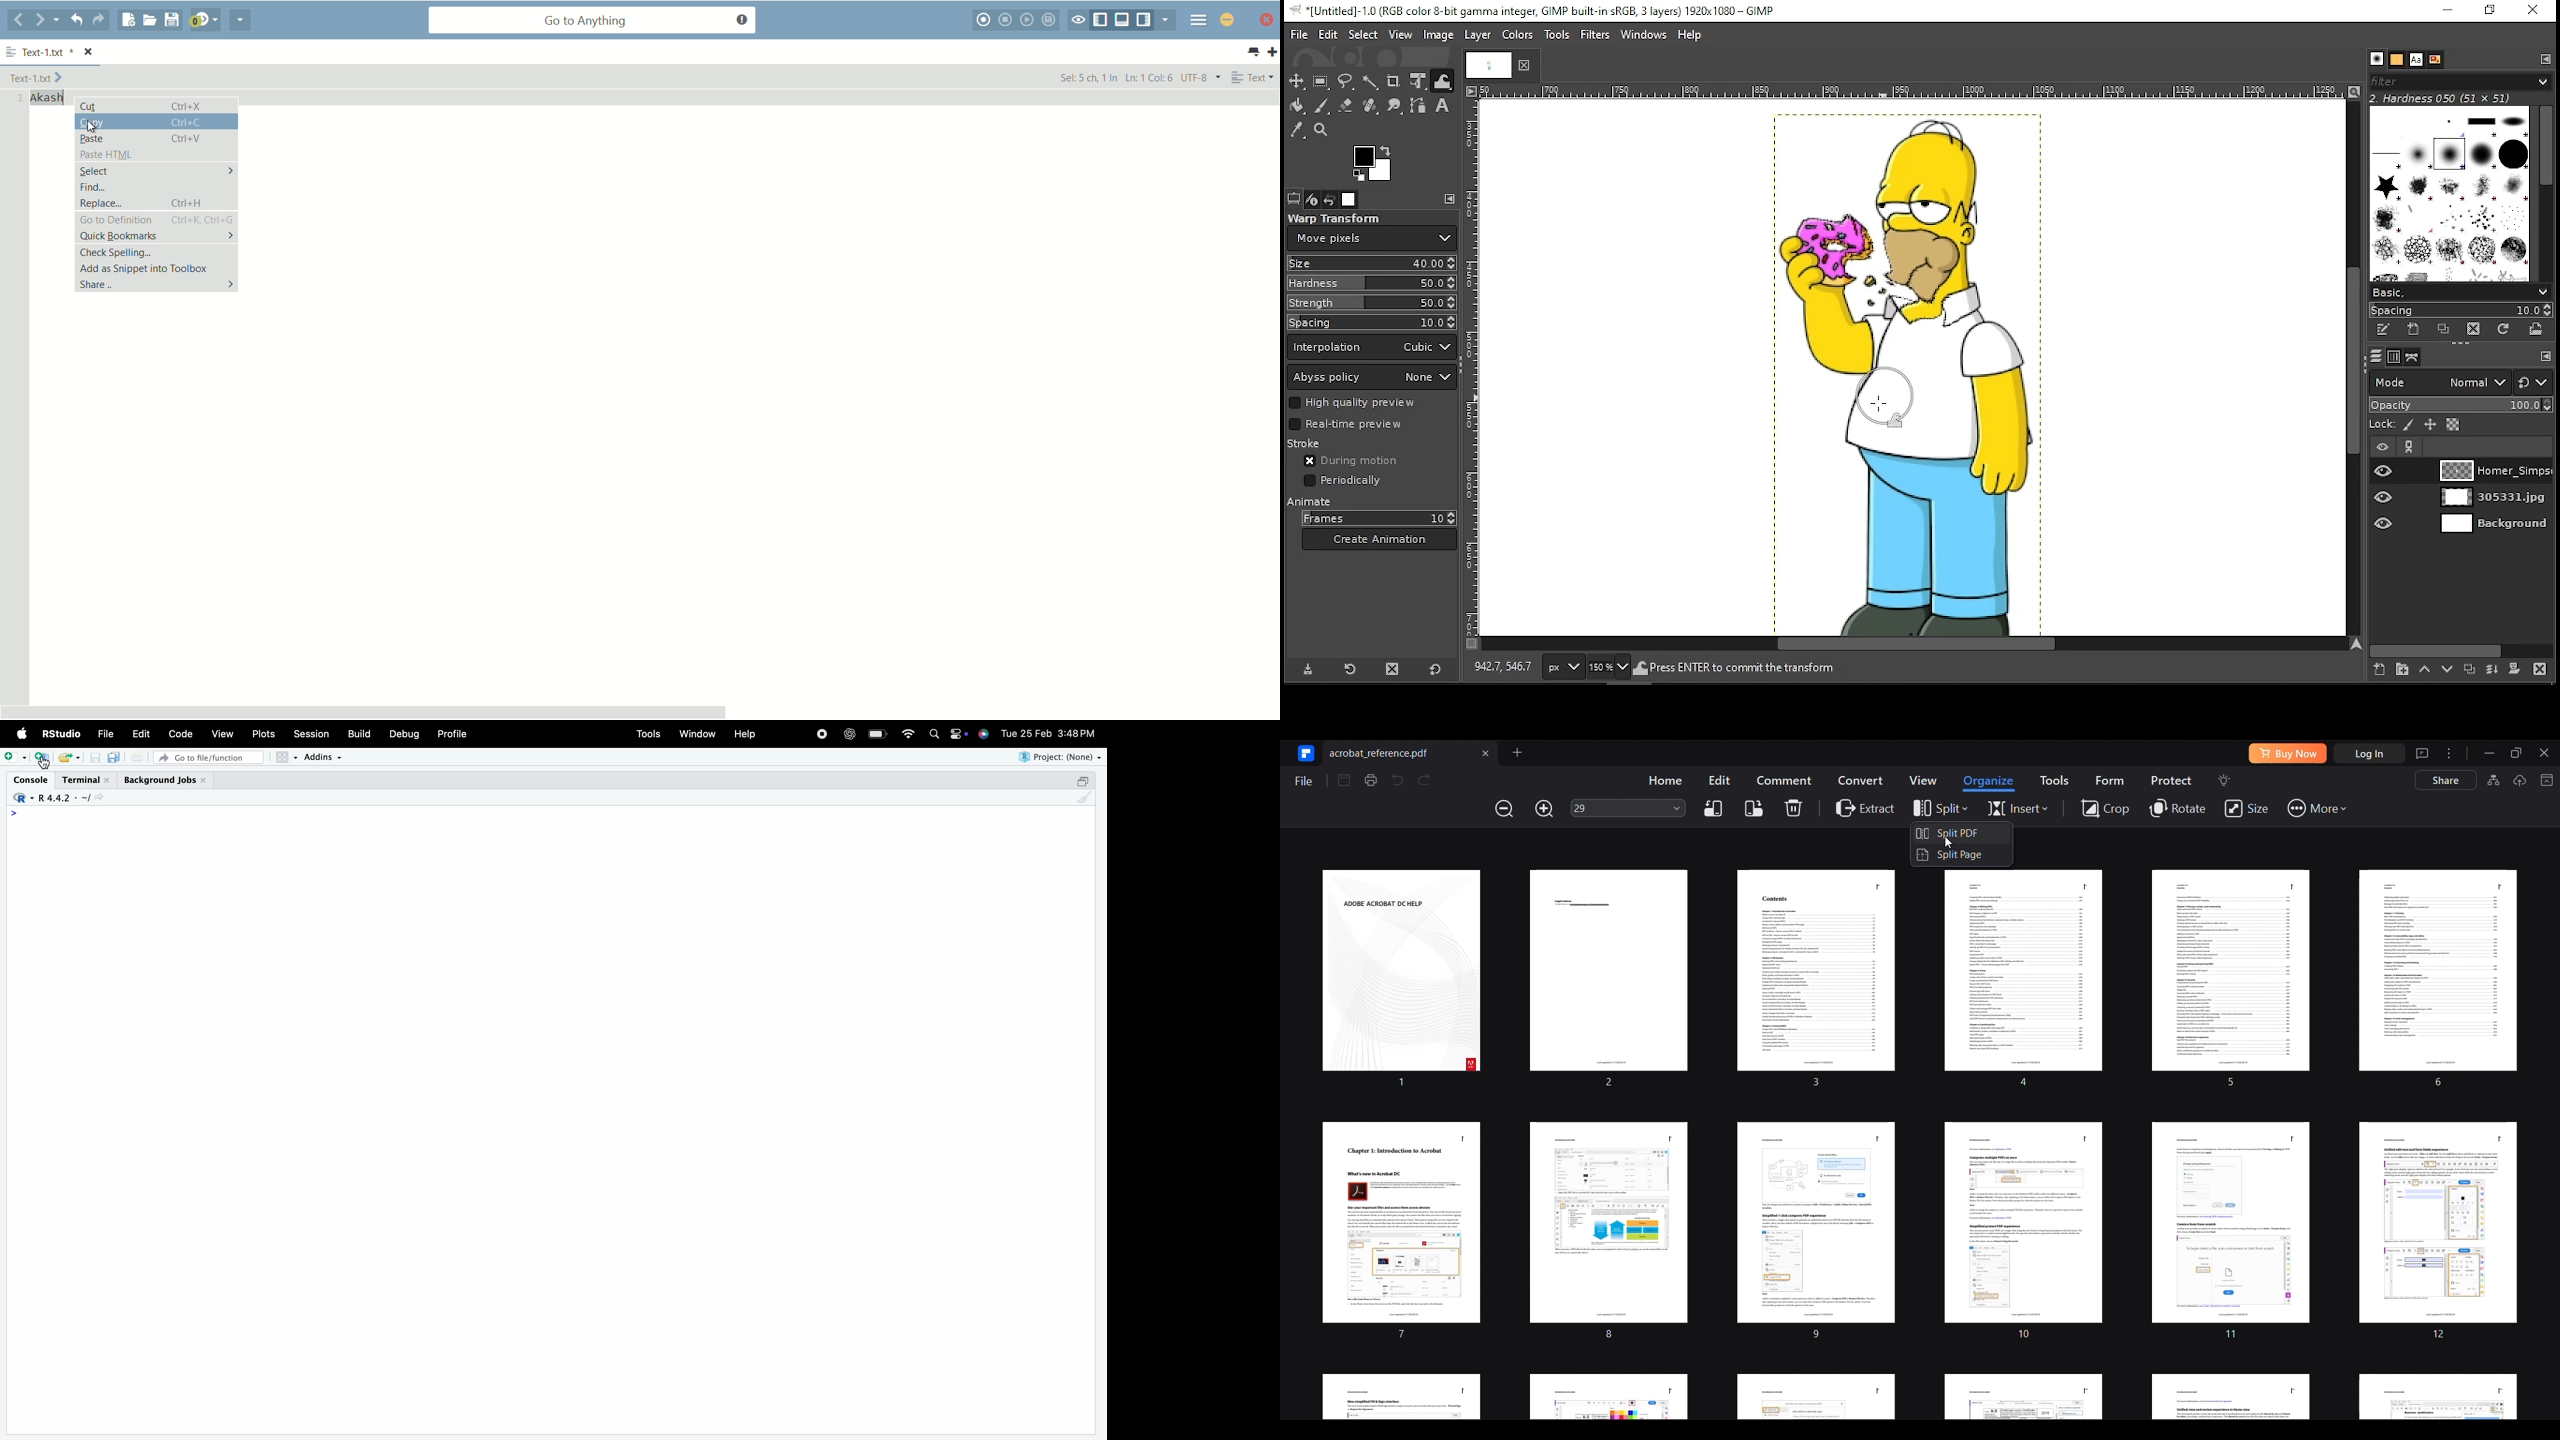 The height and width of the screenshot is (1456, 2576). What do you see at coordinates (155, 203) in the screenshot?
I see `replace` at bounding box center [155, 203].